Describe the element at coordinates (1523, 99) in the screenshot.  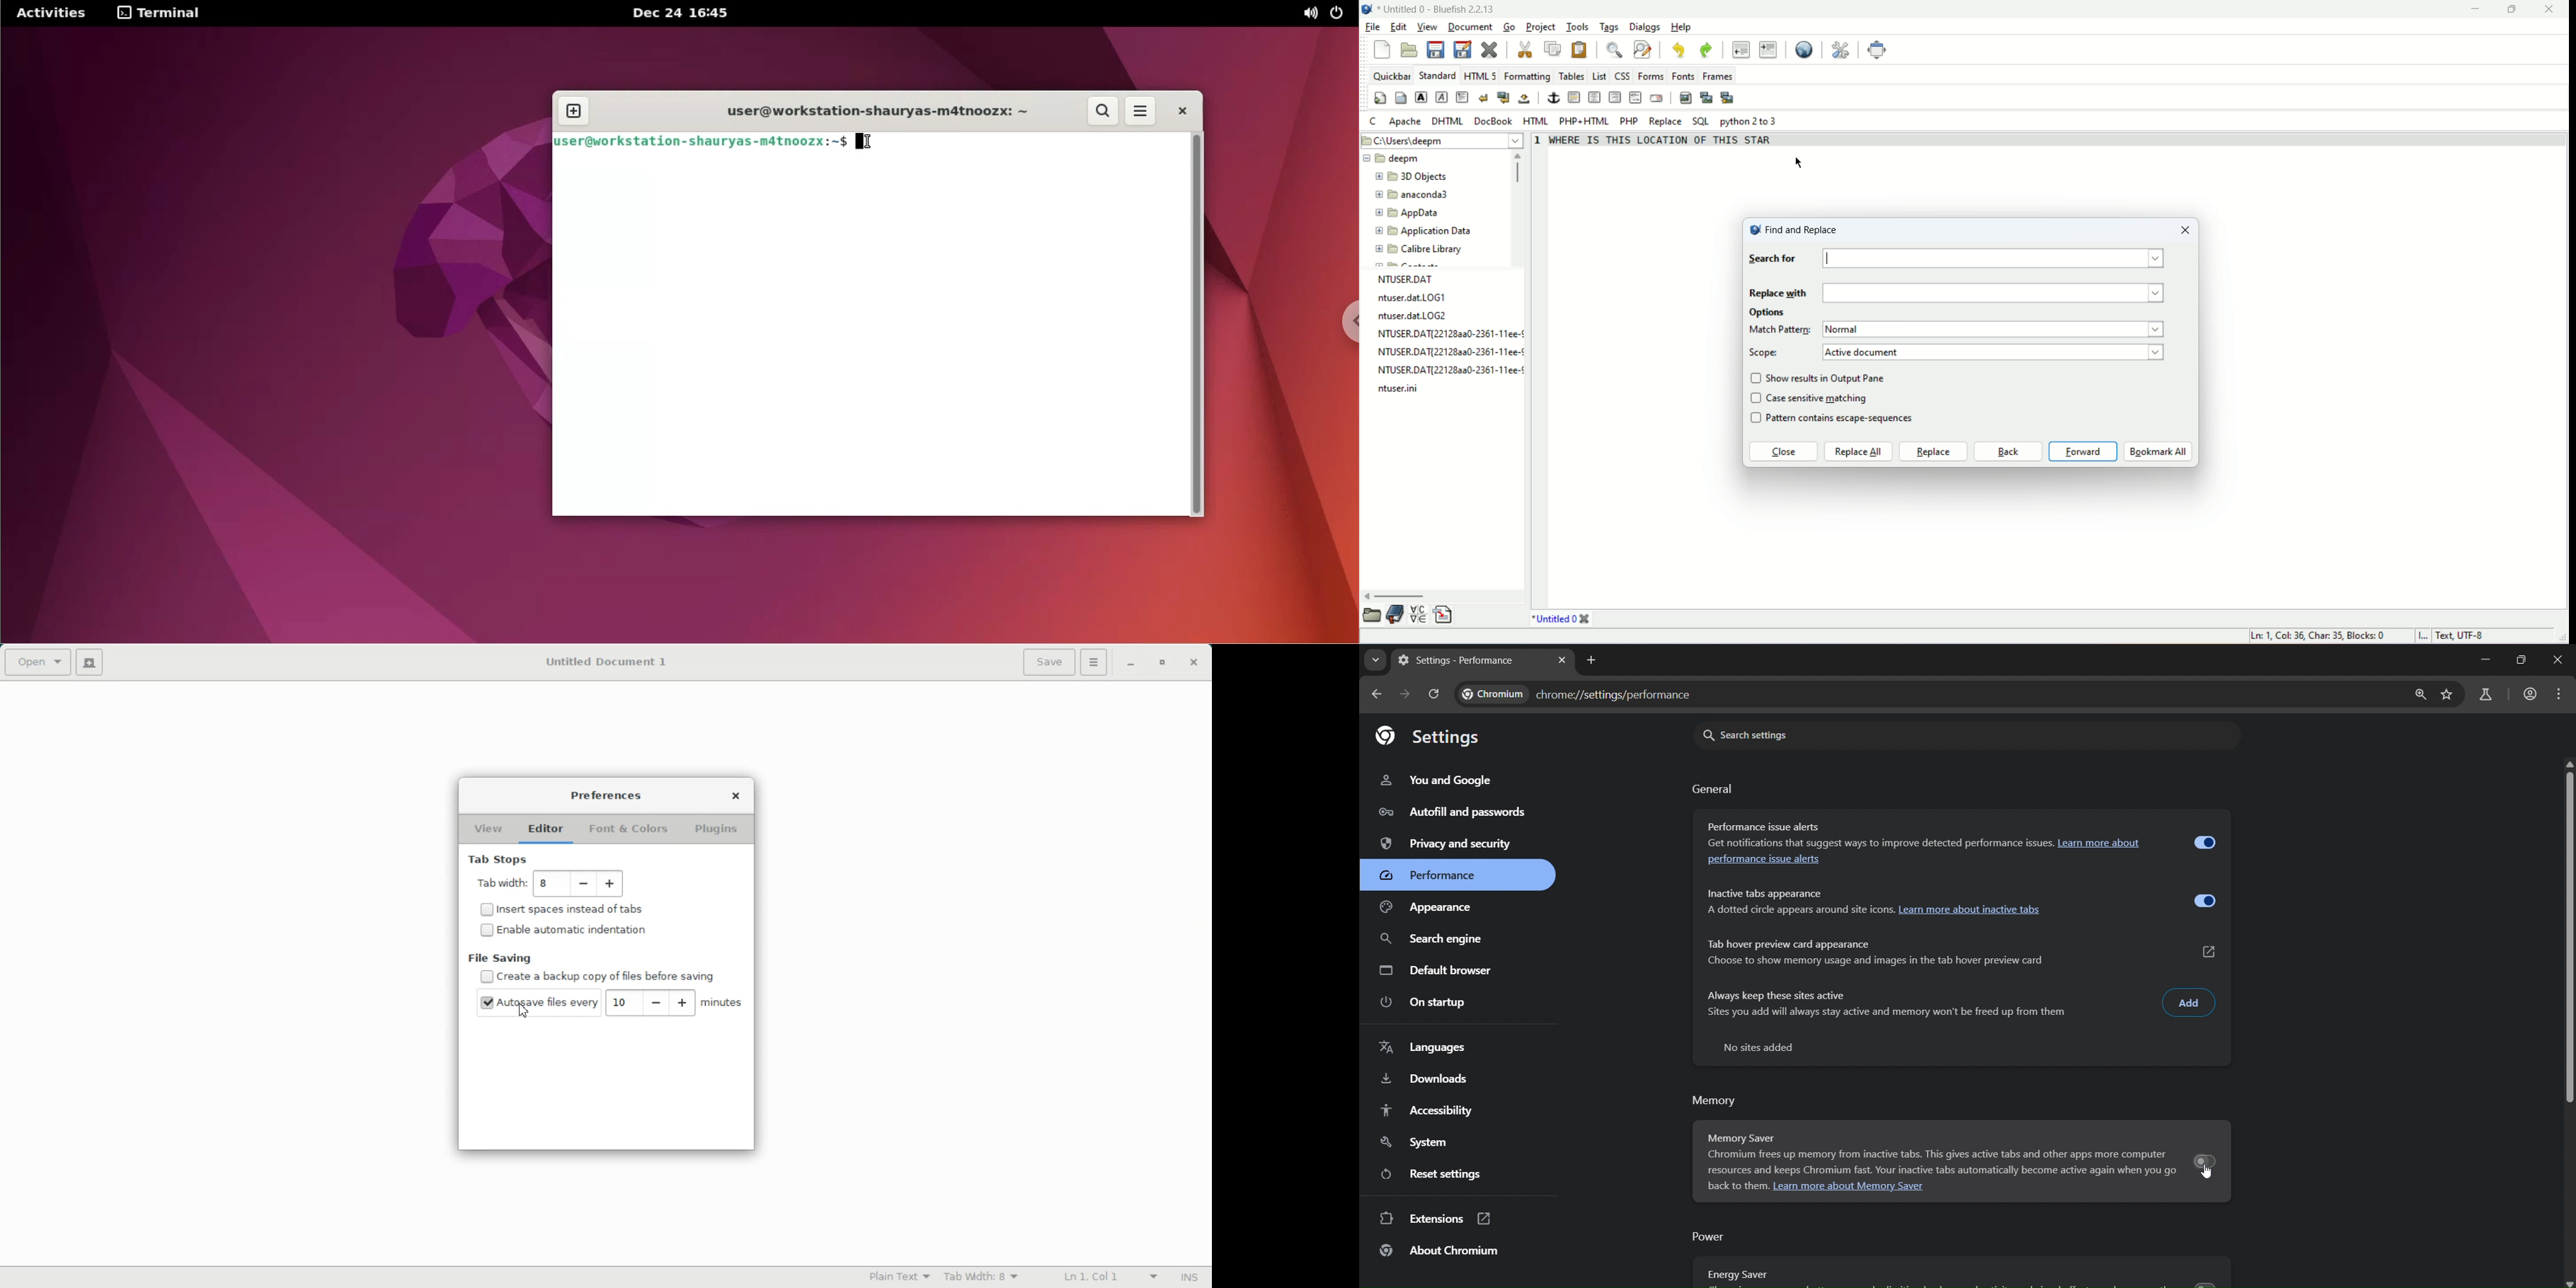
I see `non breaking space` at that location.